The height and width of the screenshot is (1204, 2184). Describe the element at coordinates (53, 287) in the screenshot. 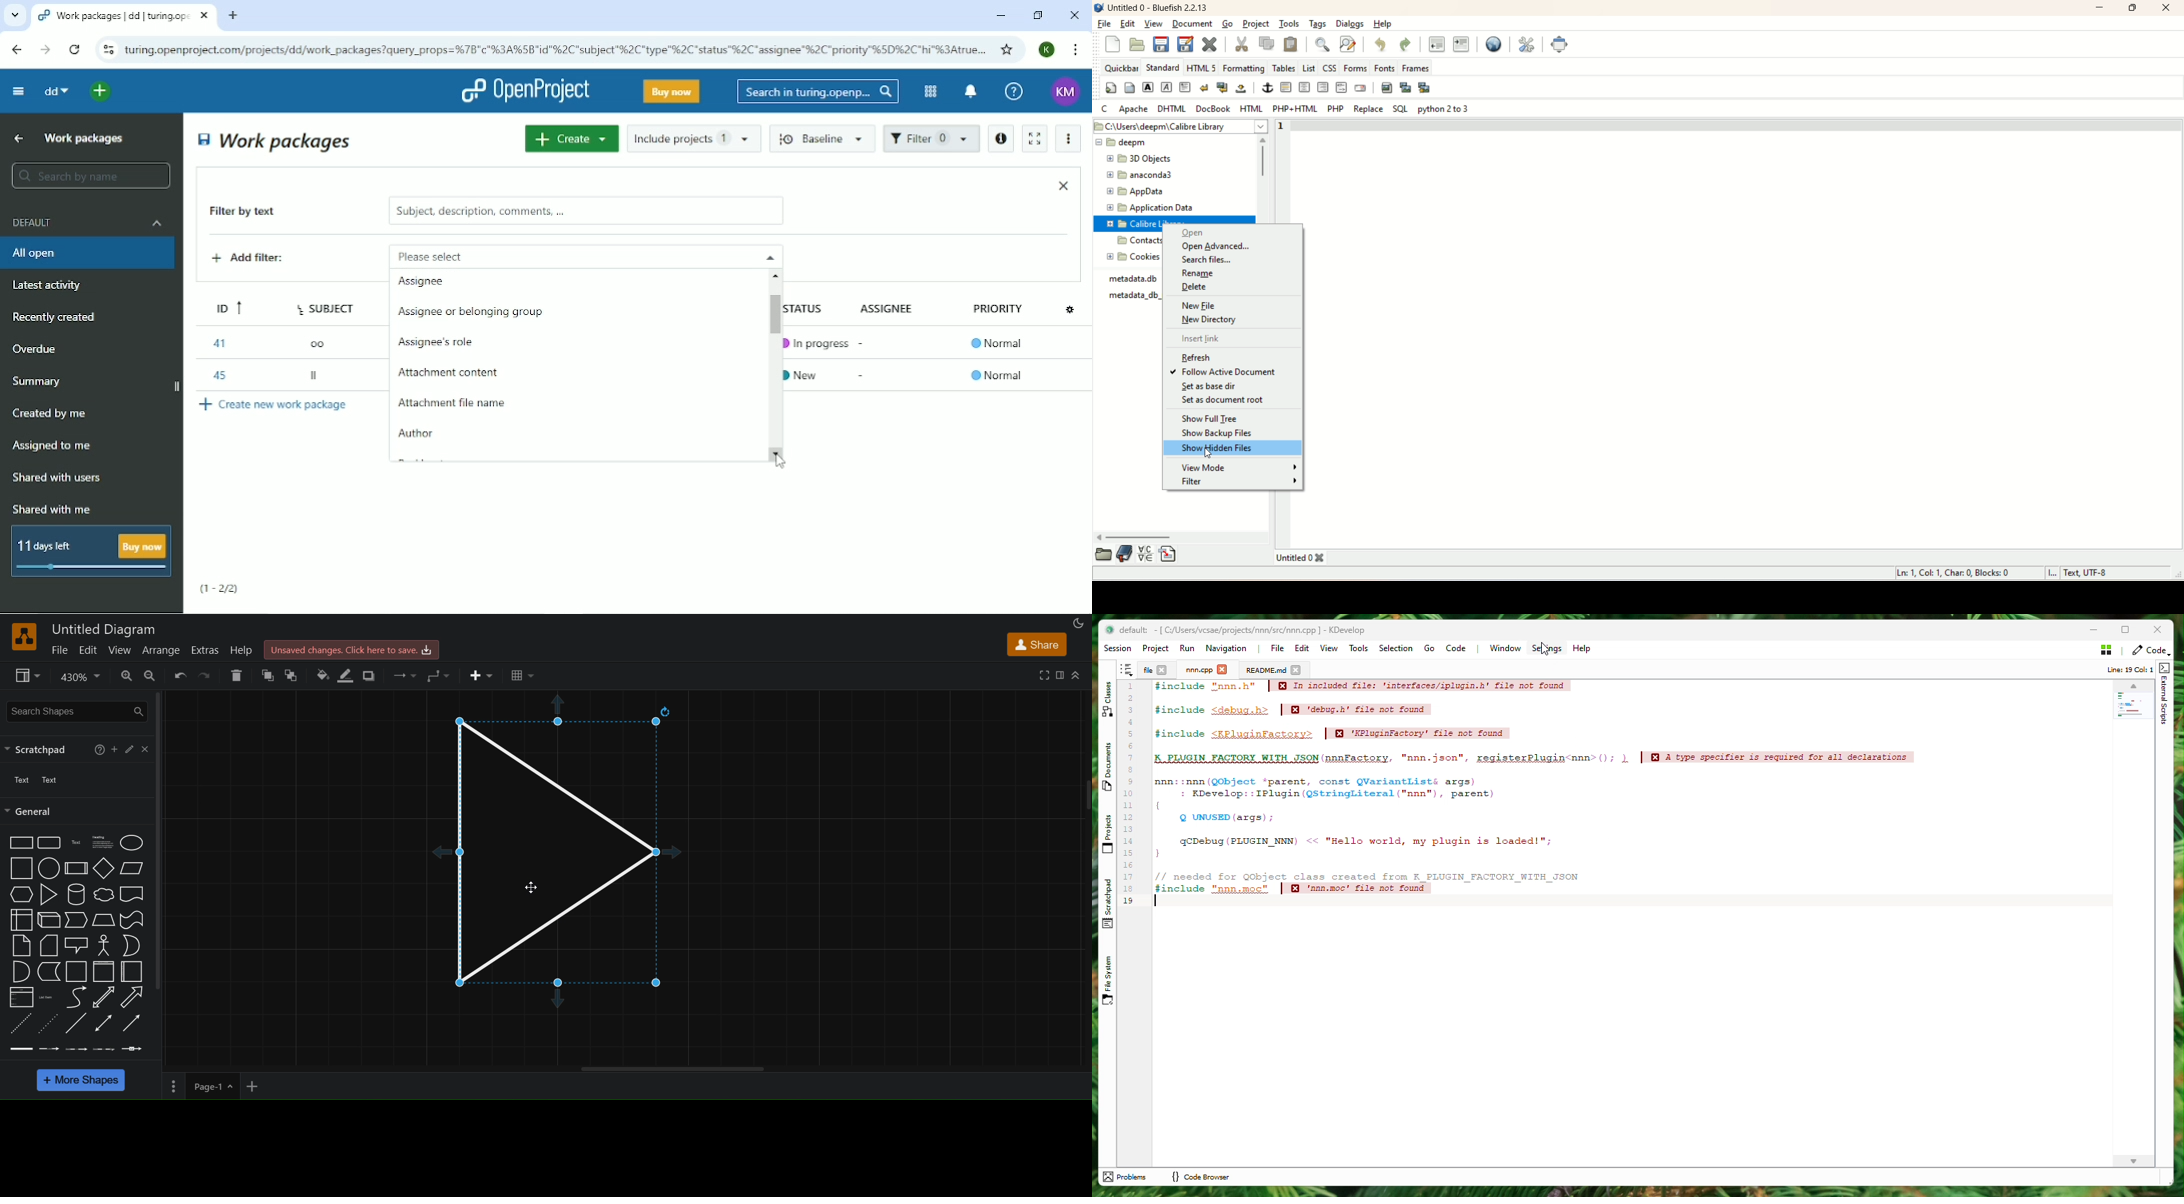

I see `Latest activity` at that location.